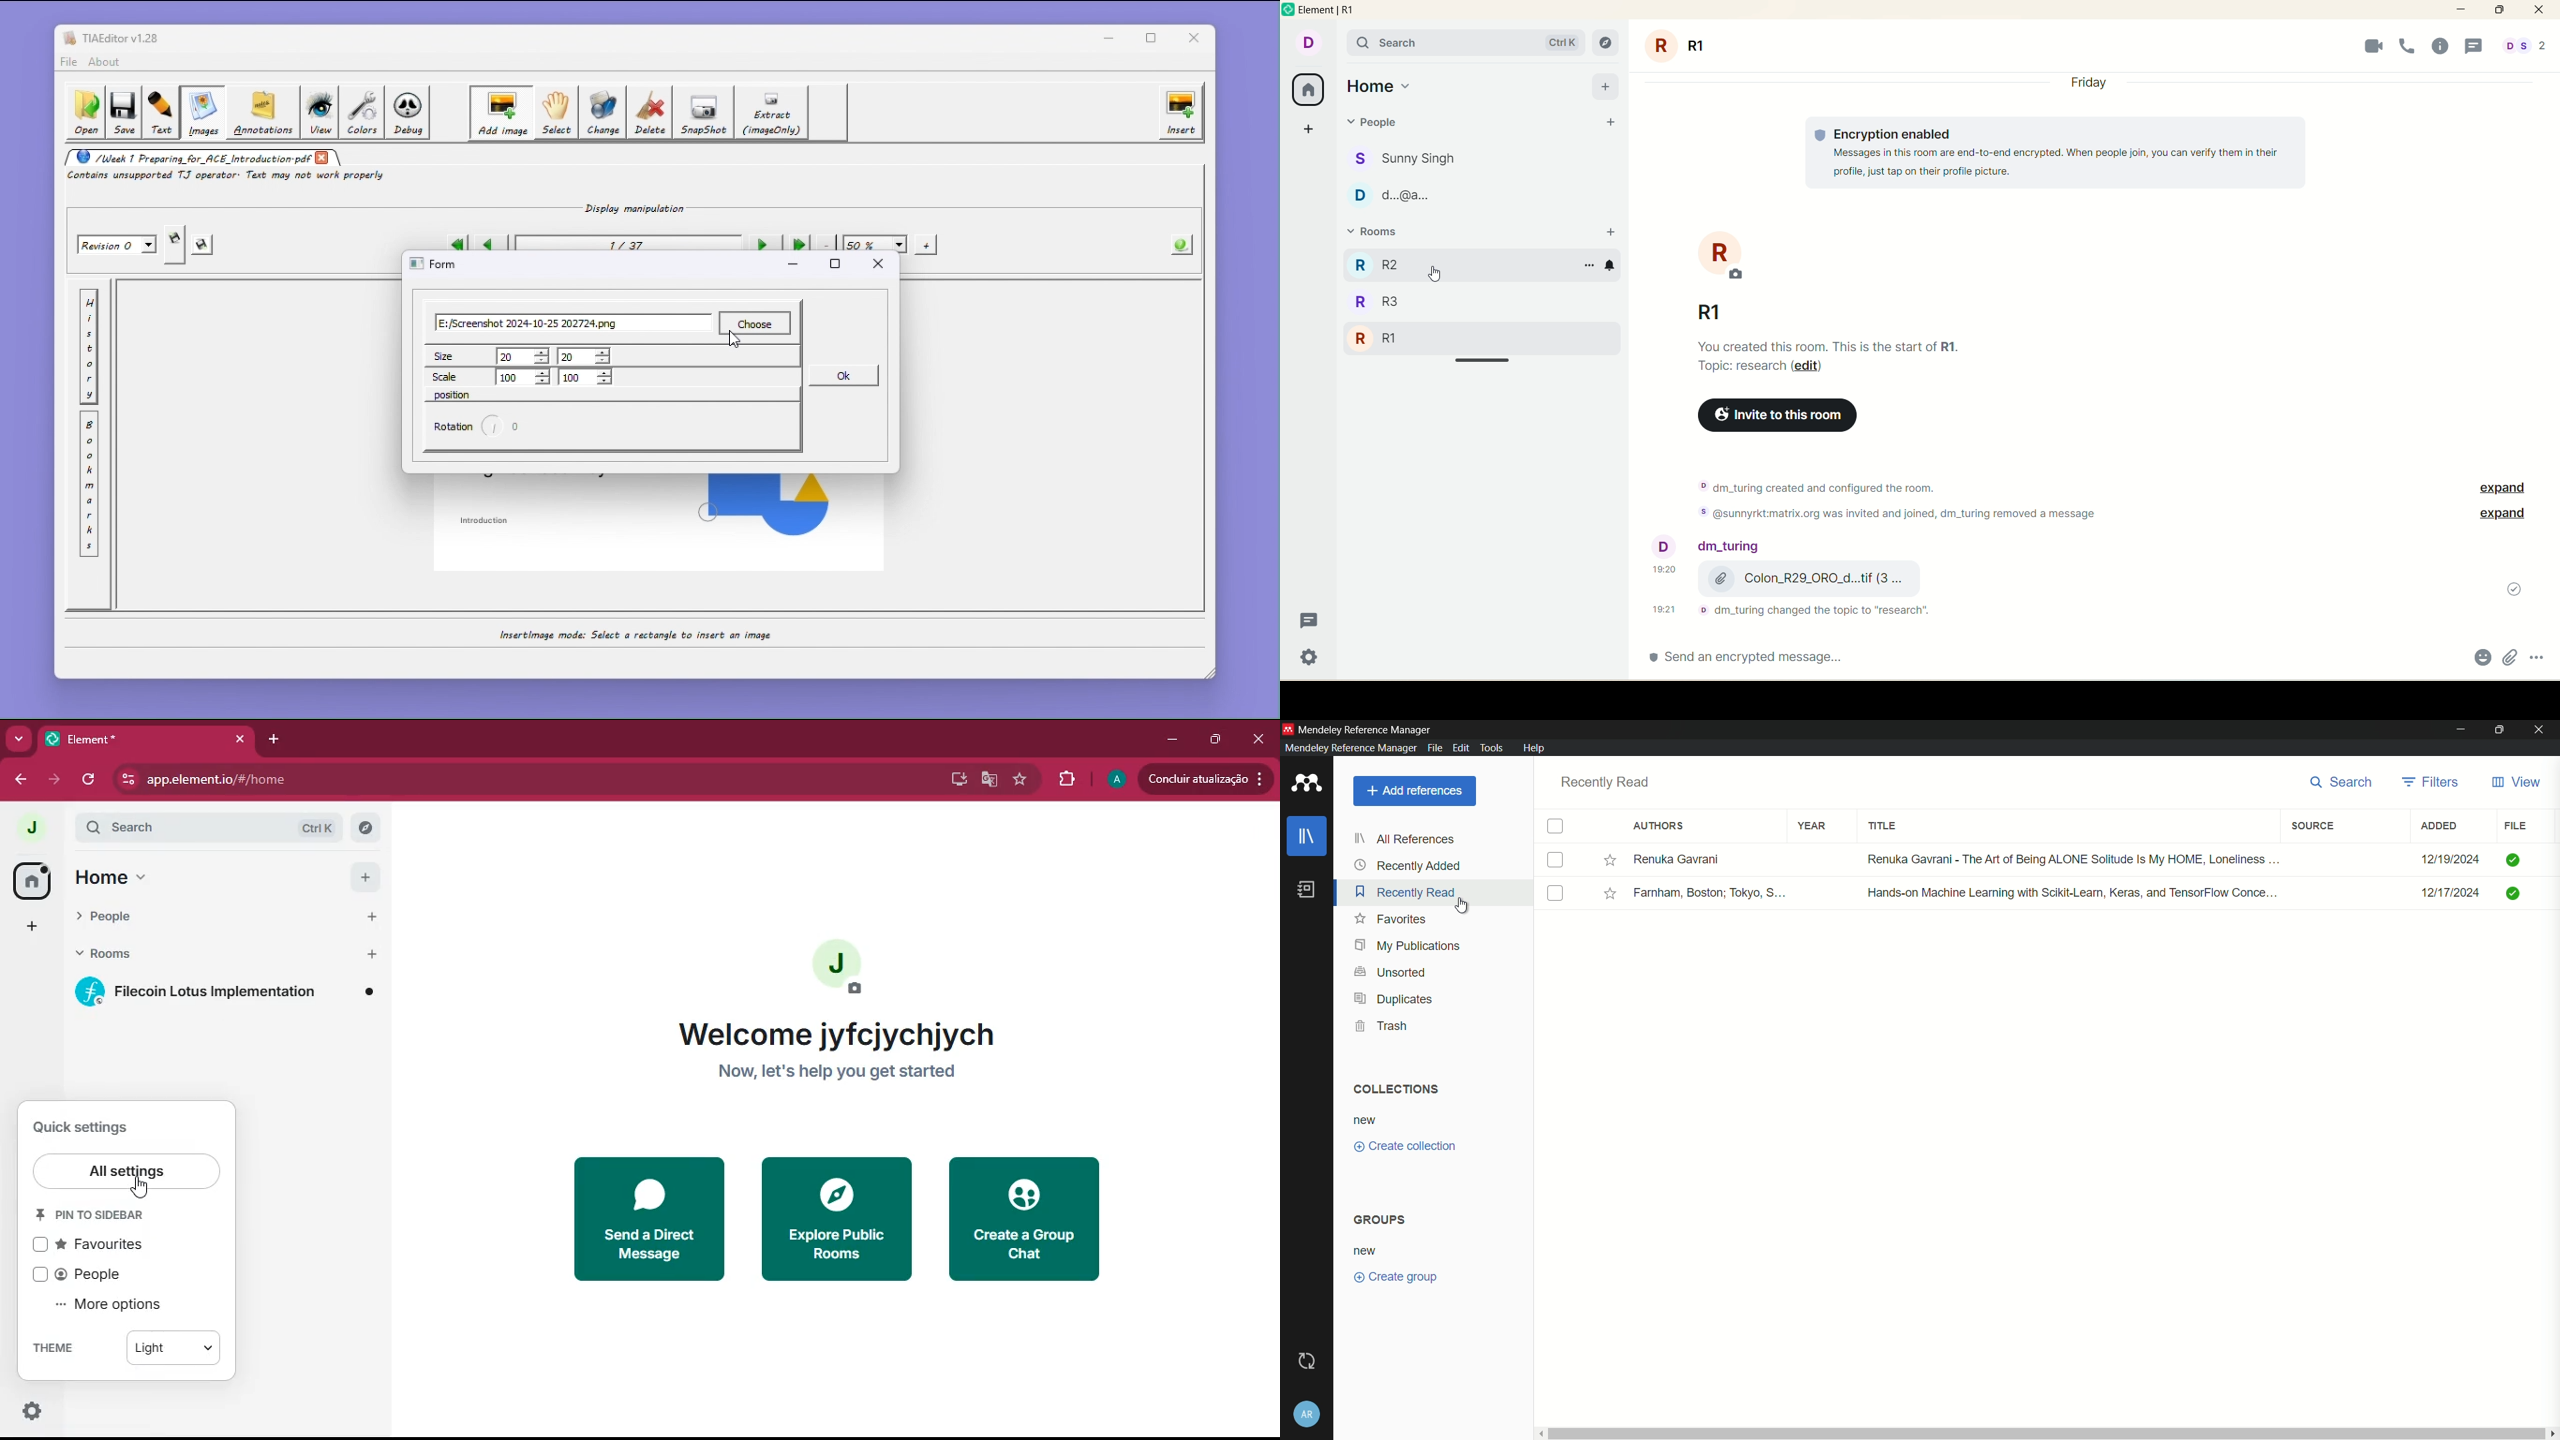 Image resolution: width=2576 pixels, height=1456 pixels. Describe the element at coordinates (1770, 657) in the screenshot. I see `send an encrypted message` at that location.